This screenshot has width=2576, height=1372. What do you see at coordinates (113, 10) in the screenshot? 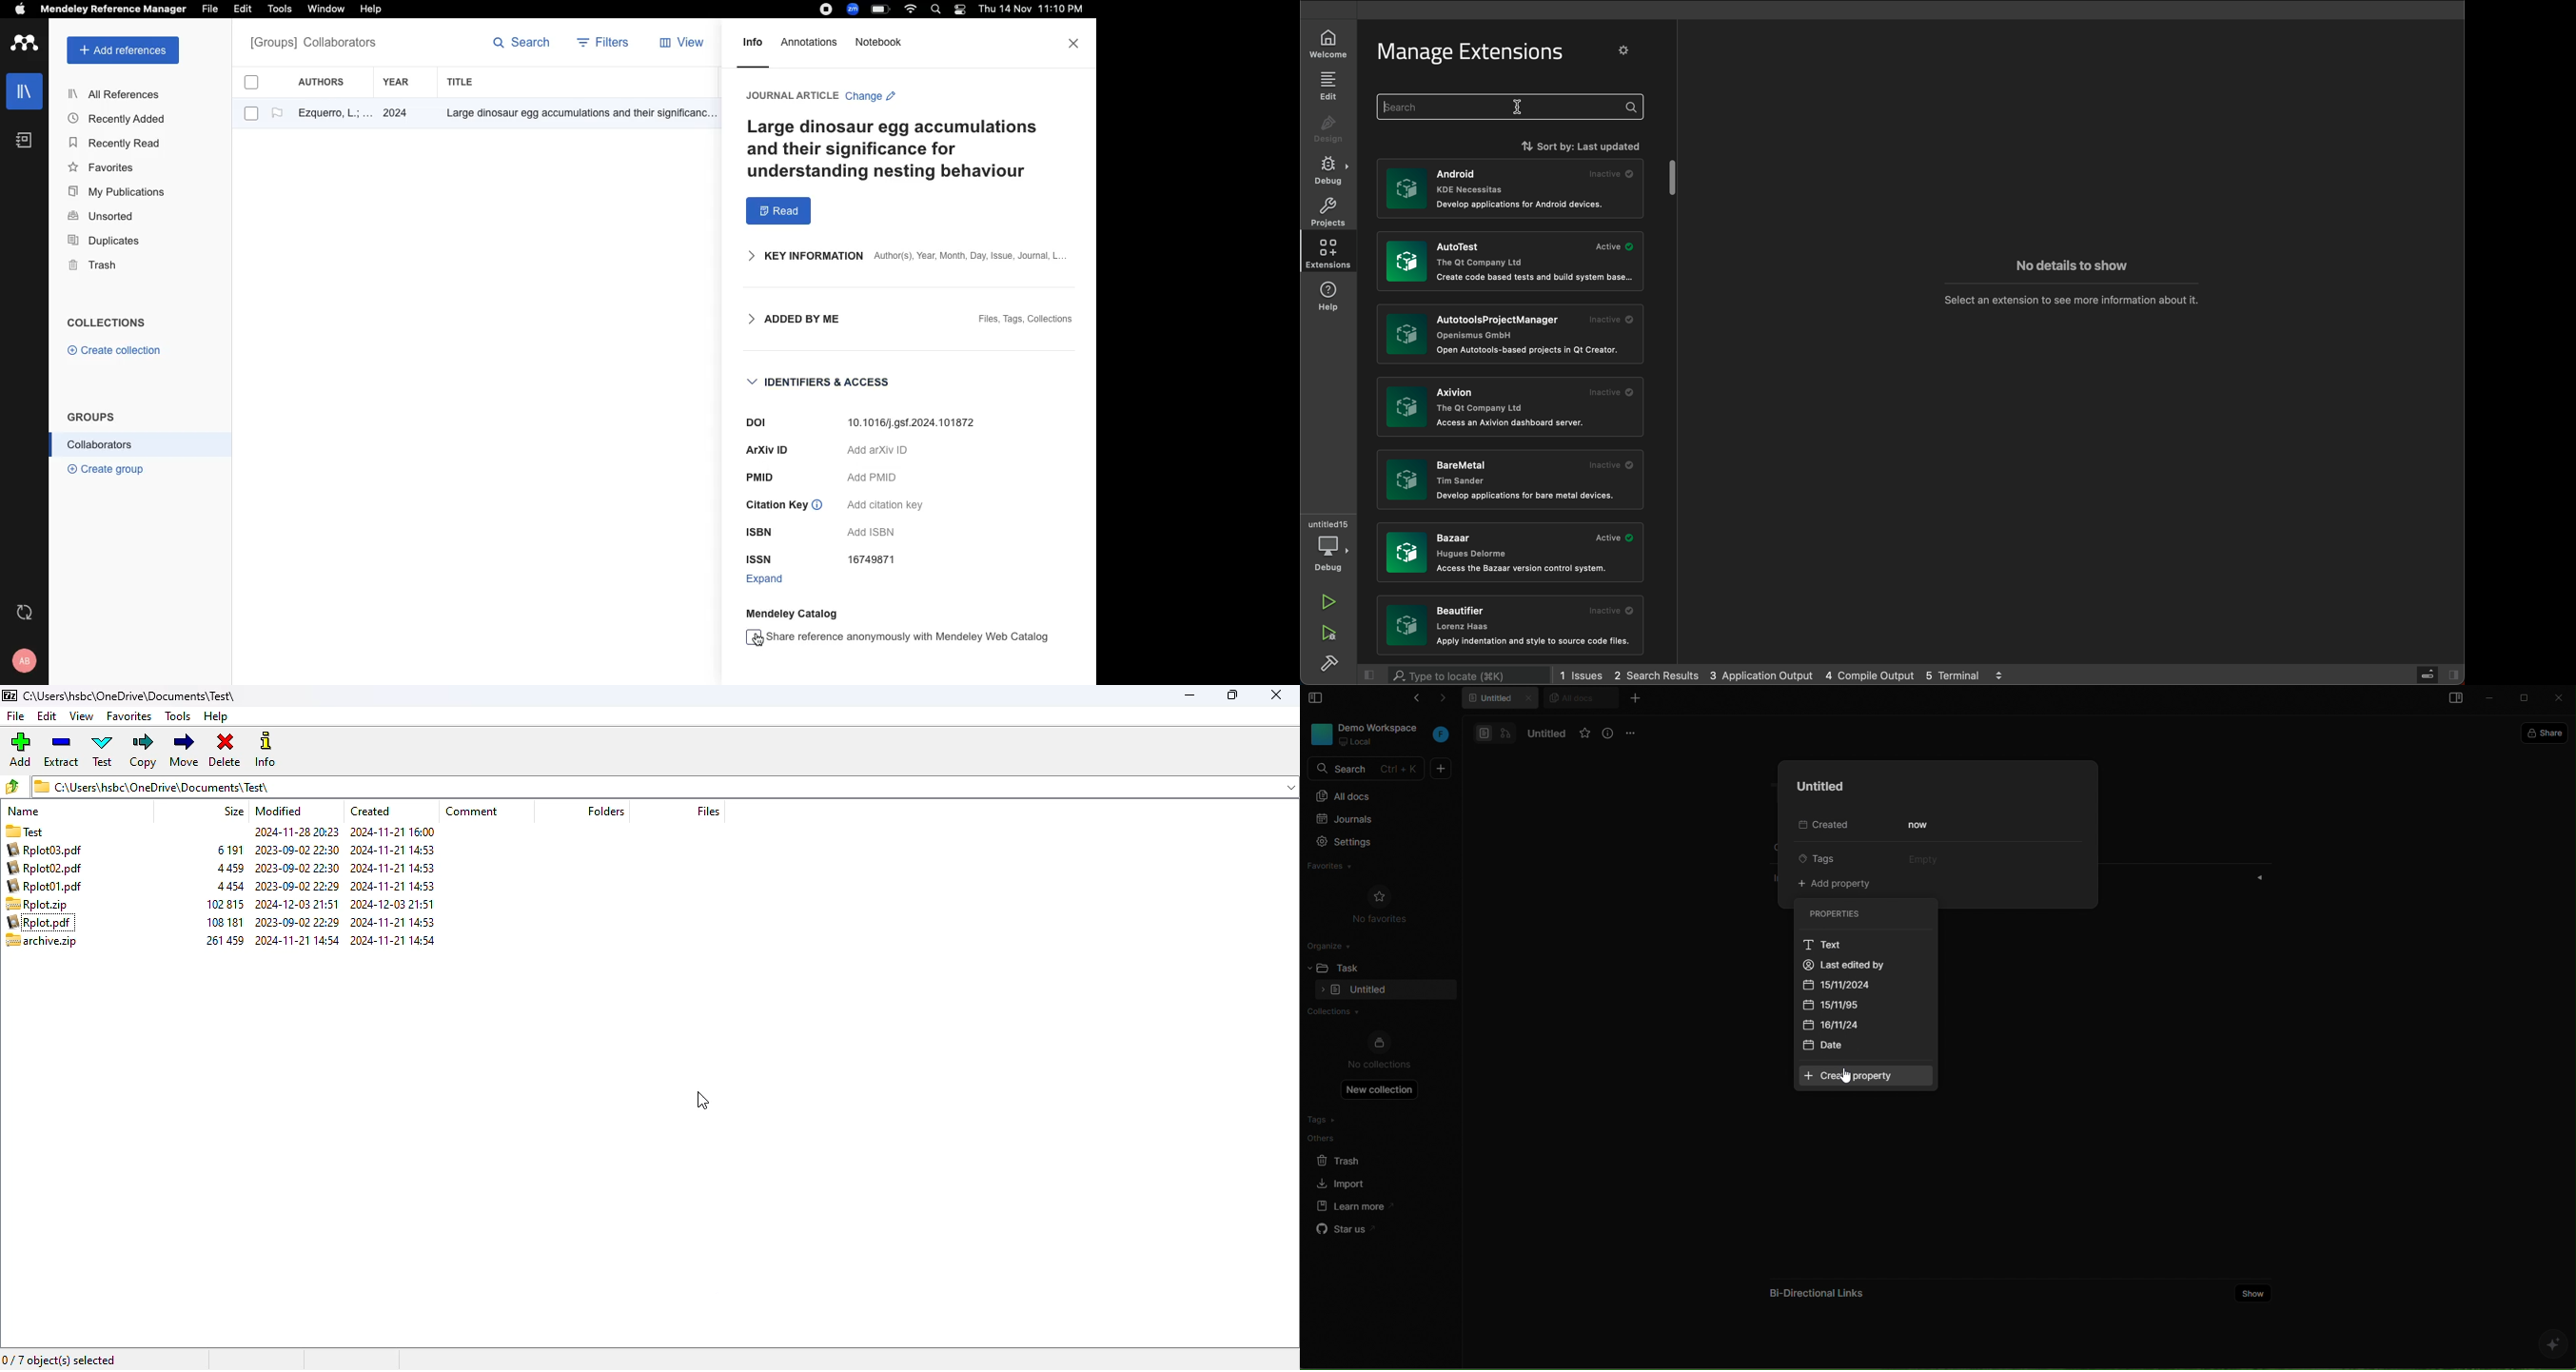
I see `Mendeley Reference Manager` at bounding box center [113, 10].